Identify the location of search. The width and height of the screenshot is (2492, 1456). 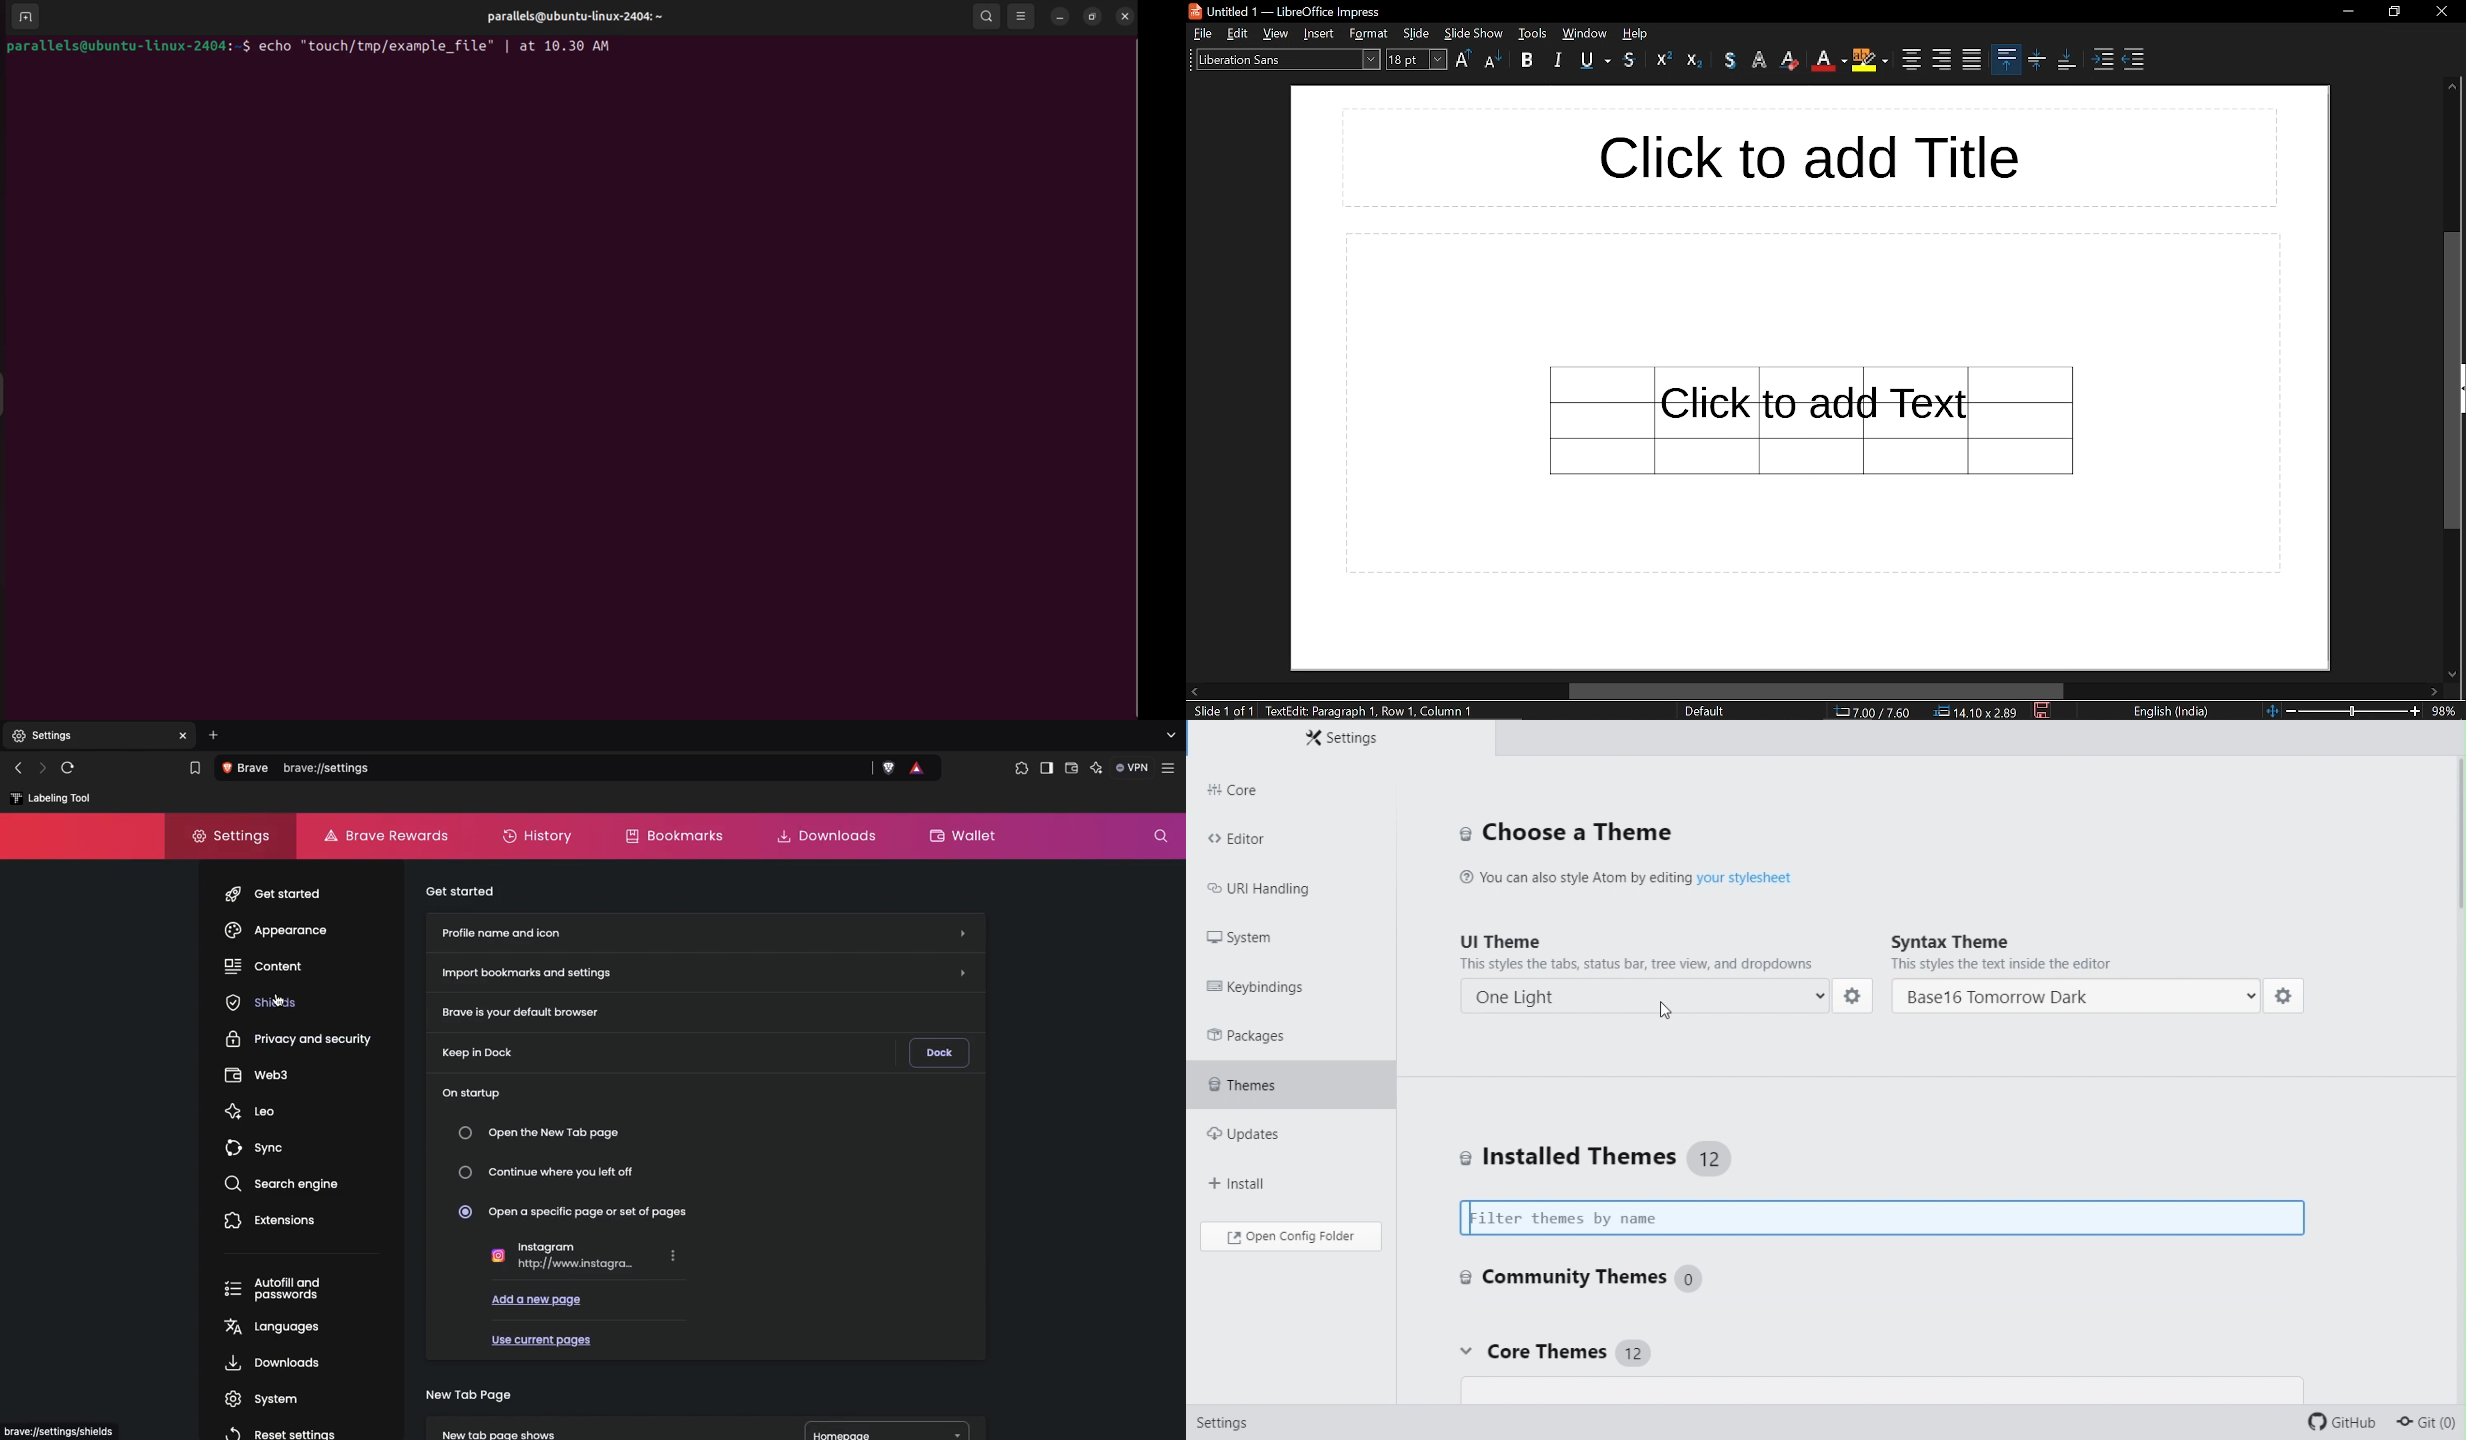
(987, 18).